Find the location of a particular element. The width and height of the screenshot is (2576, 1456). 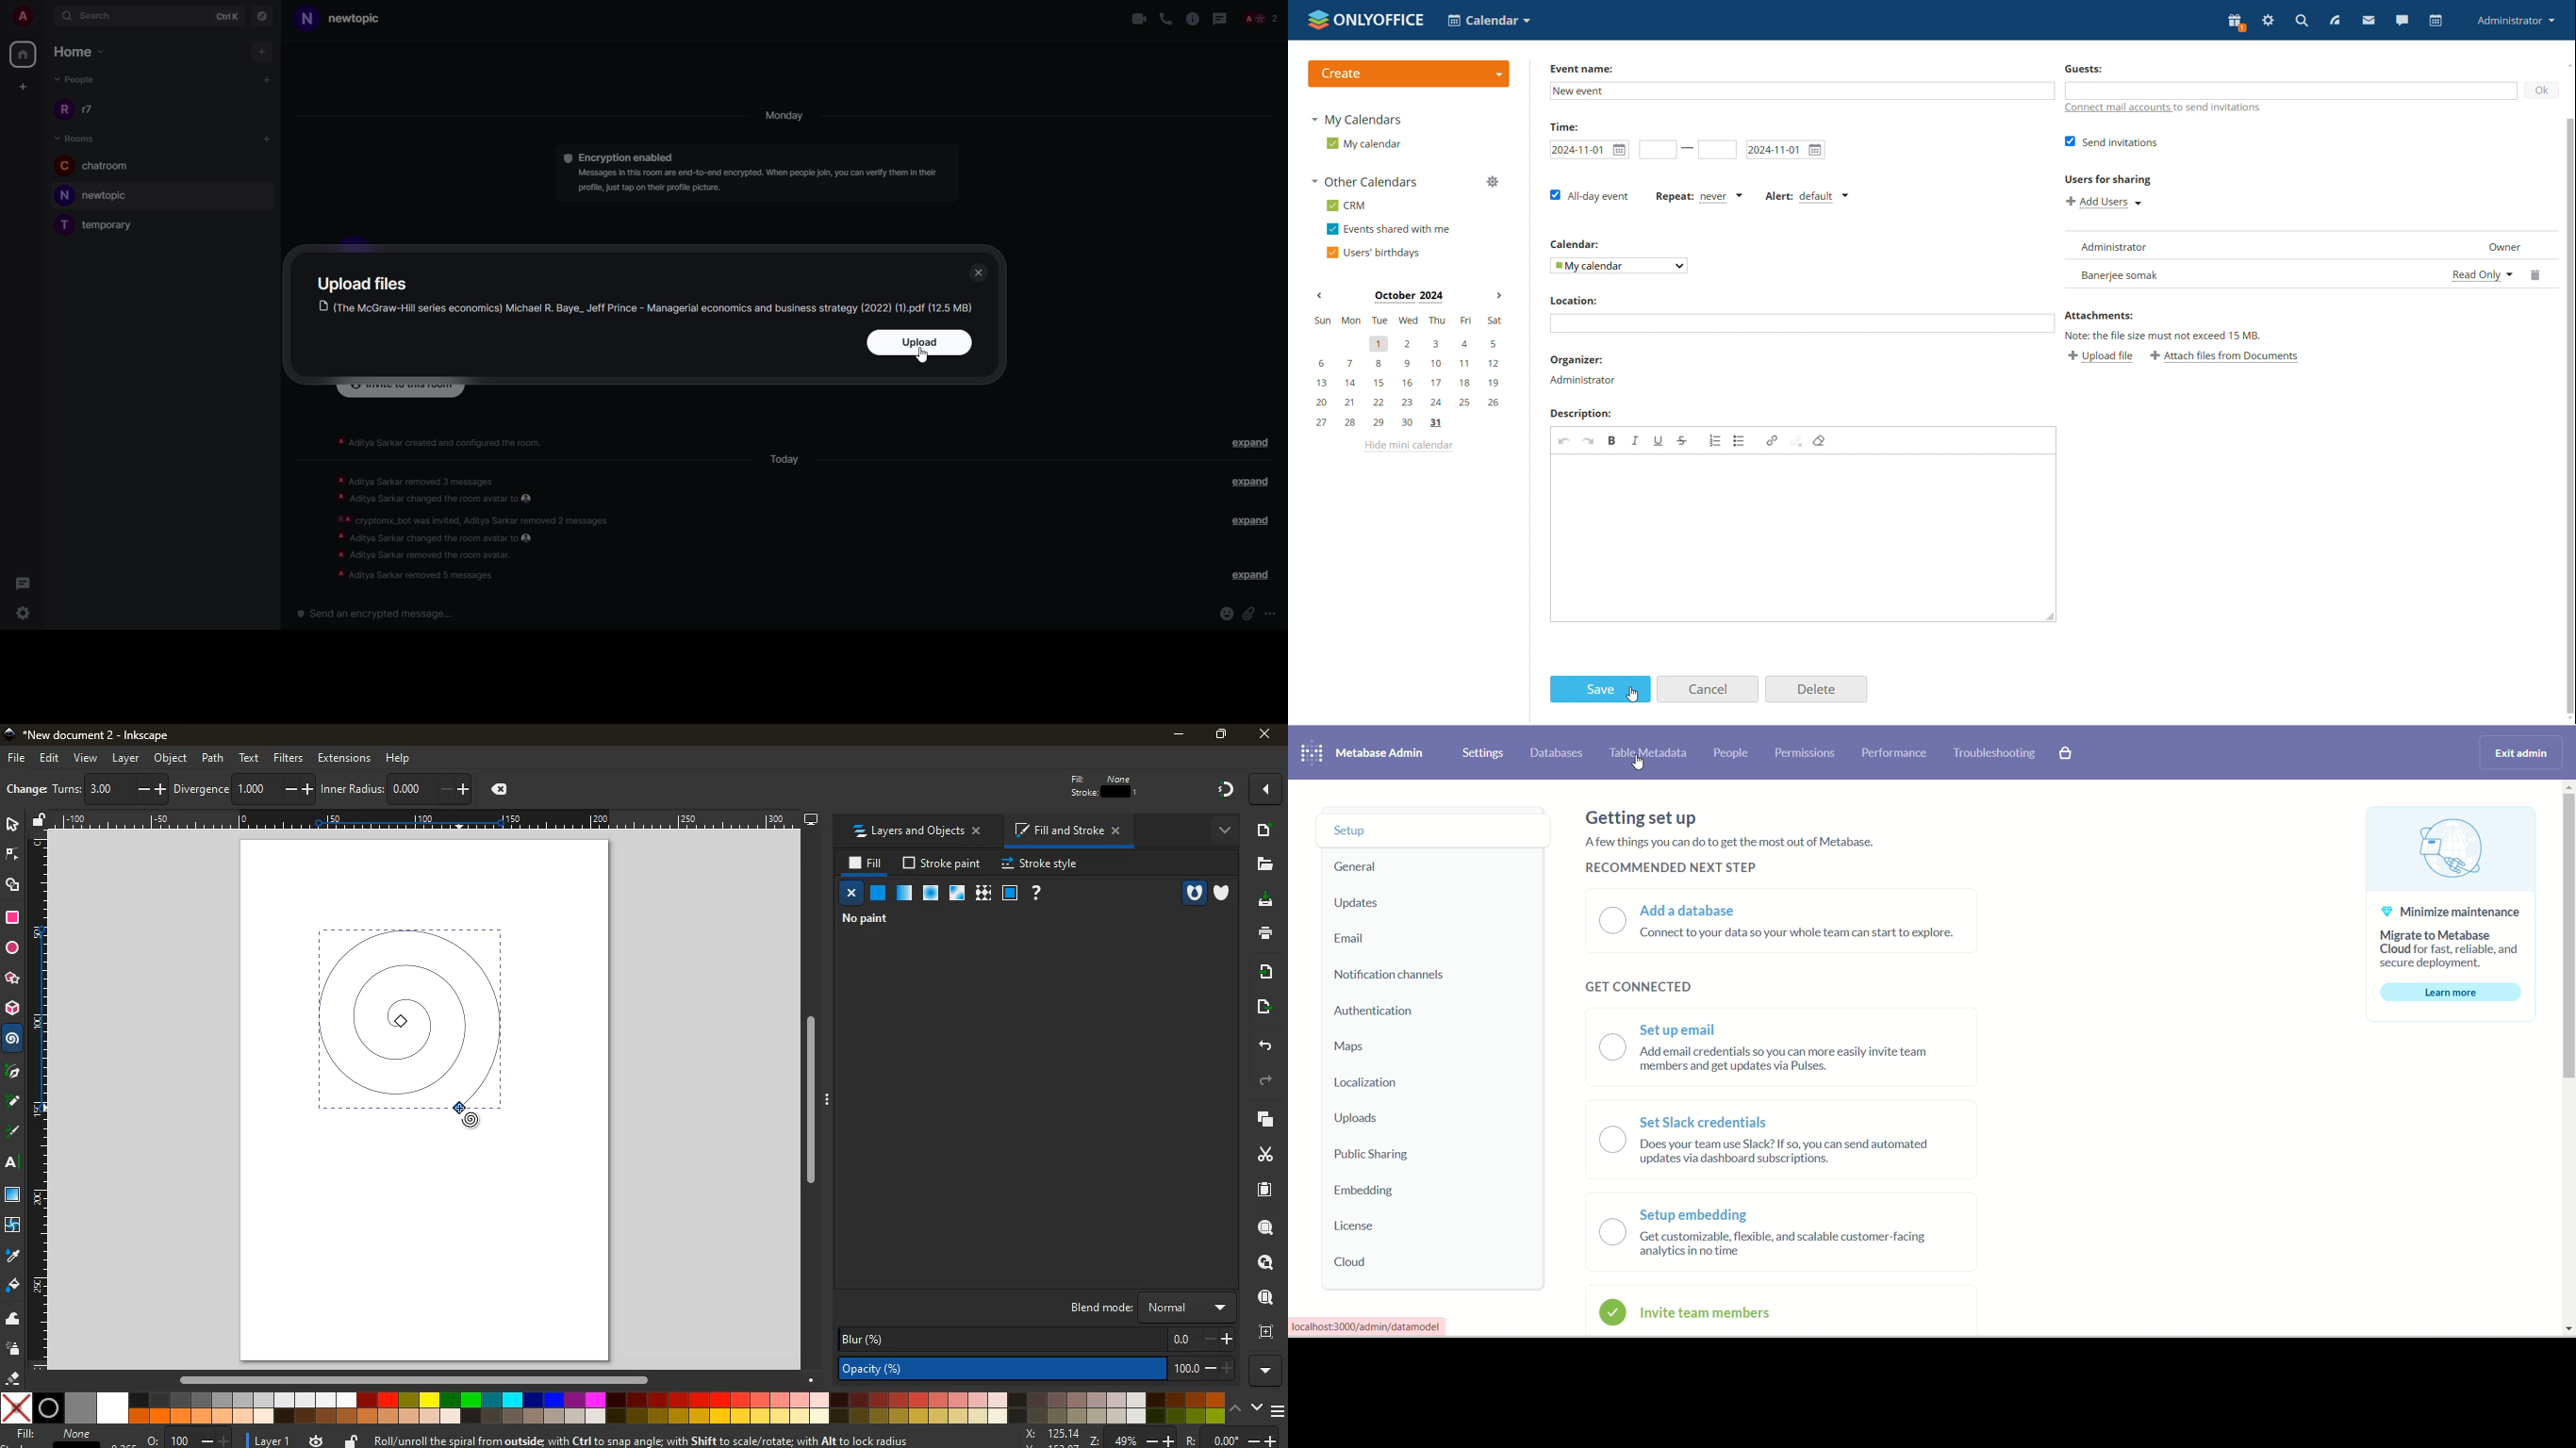

italic is located at coordinates (1636, 440).